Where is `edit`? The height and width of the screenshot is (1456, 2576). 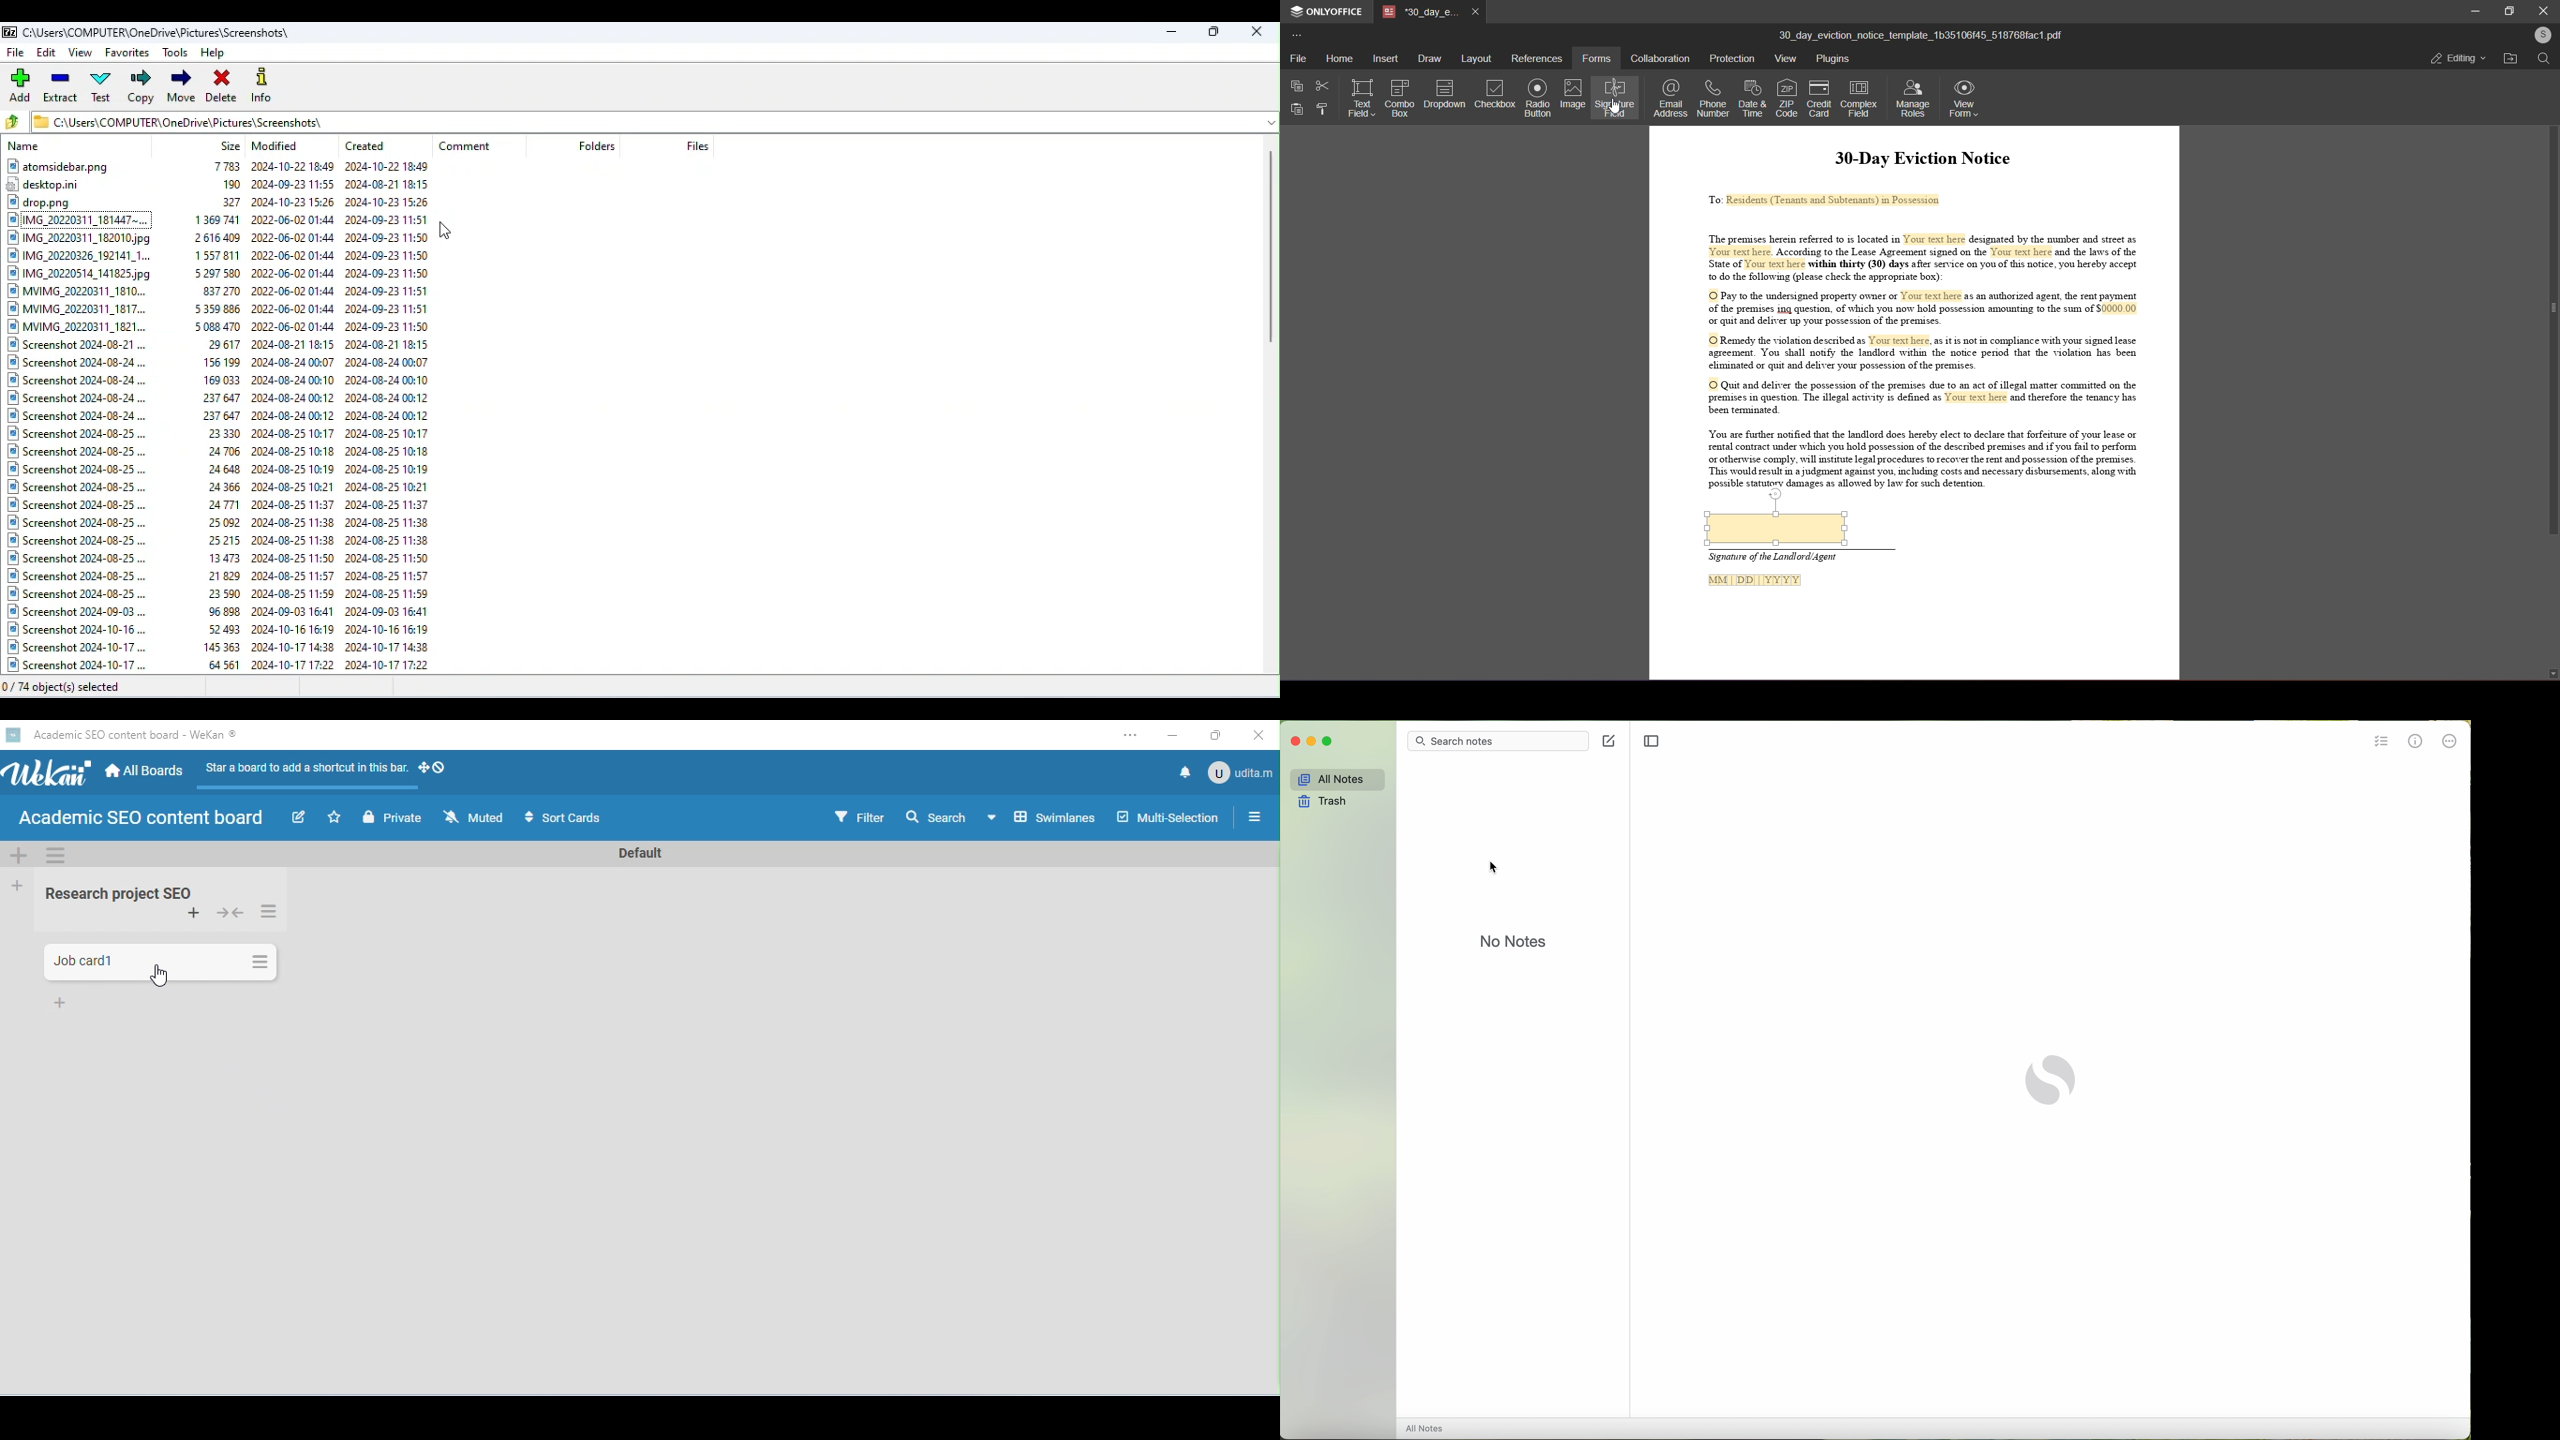
edit is located at coordinates (299, 817).